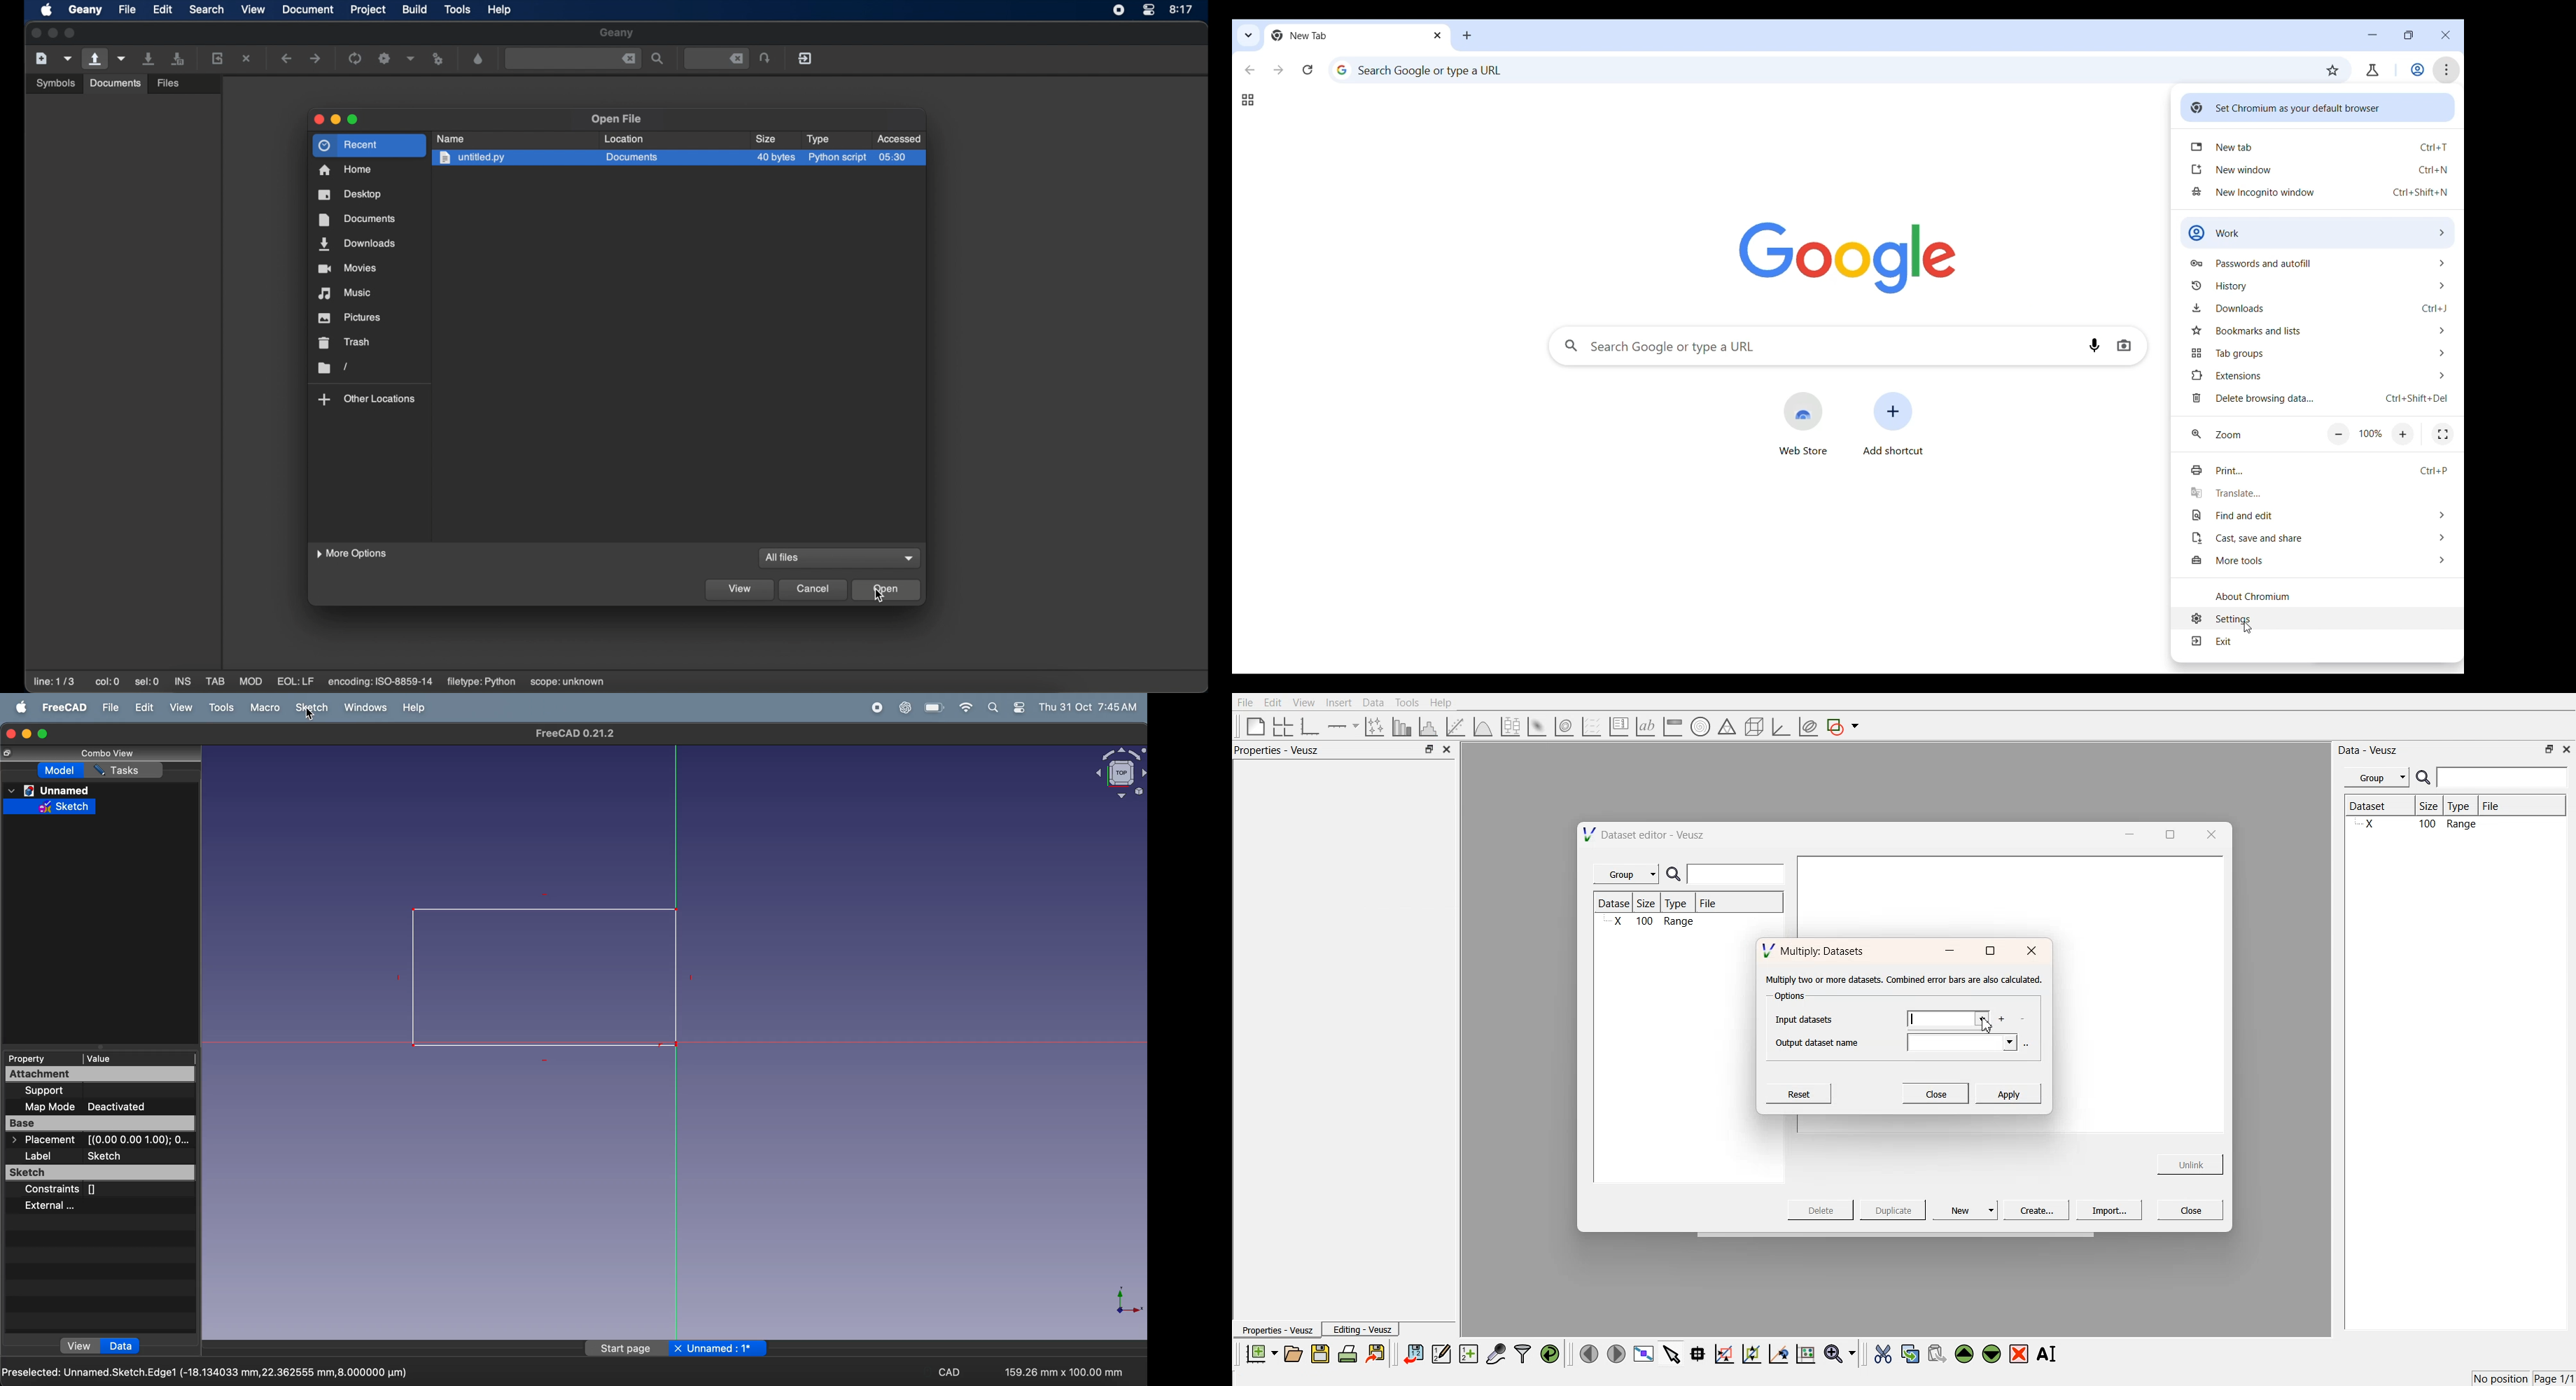  Describe the element at coordinates (45, 736) in the screenshot. I see `maximize` at that location.